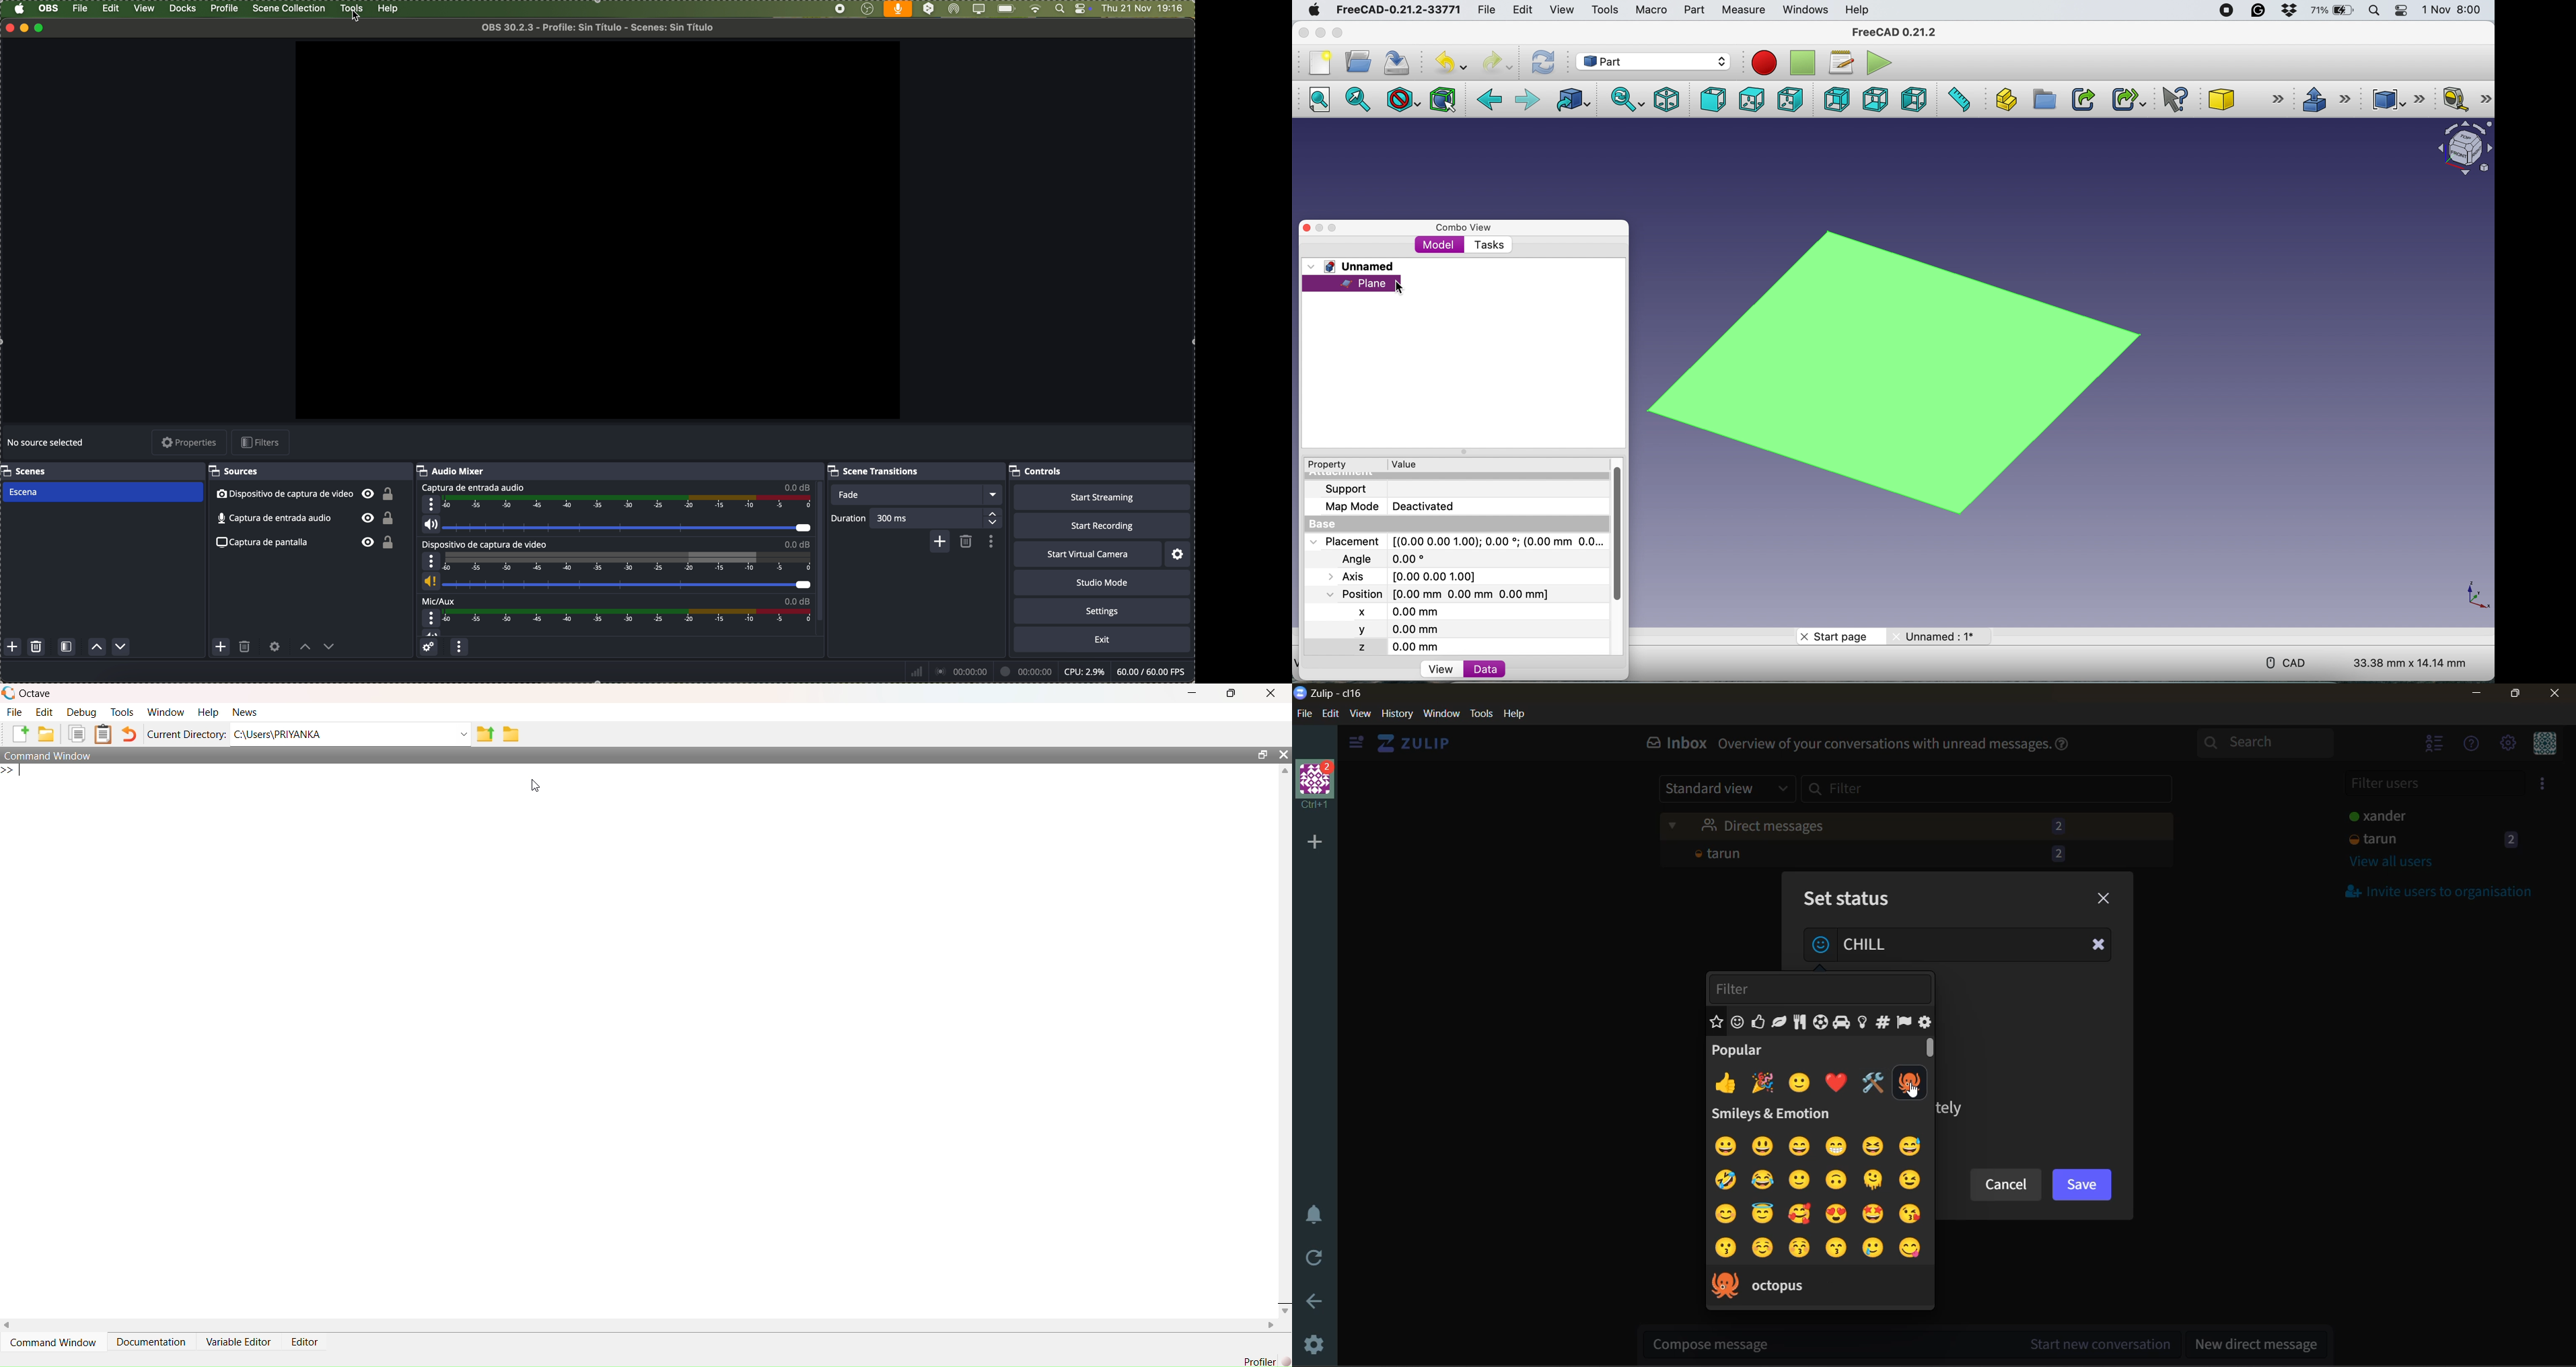 This screenshot has width=2576, height=1372. What do you see at coordinates (223, 9) in the screenshot?
I see `profile` at bounding box center [223, 9].